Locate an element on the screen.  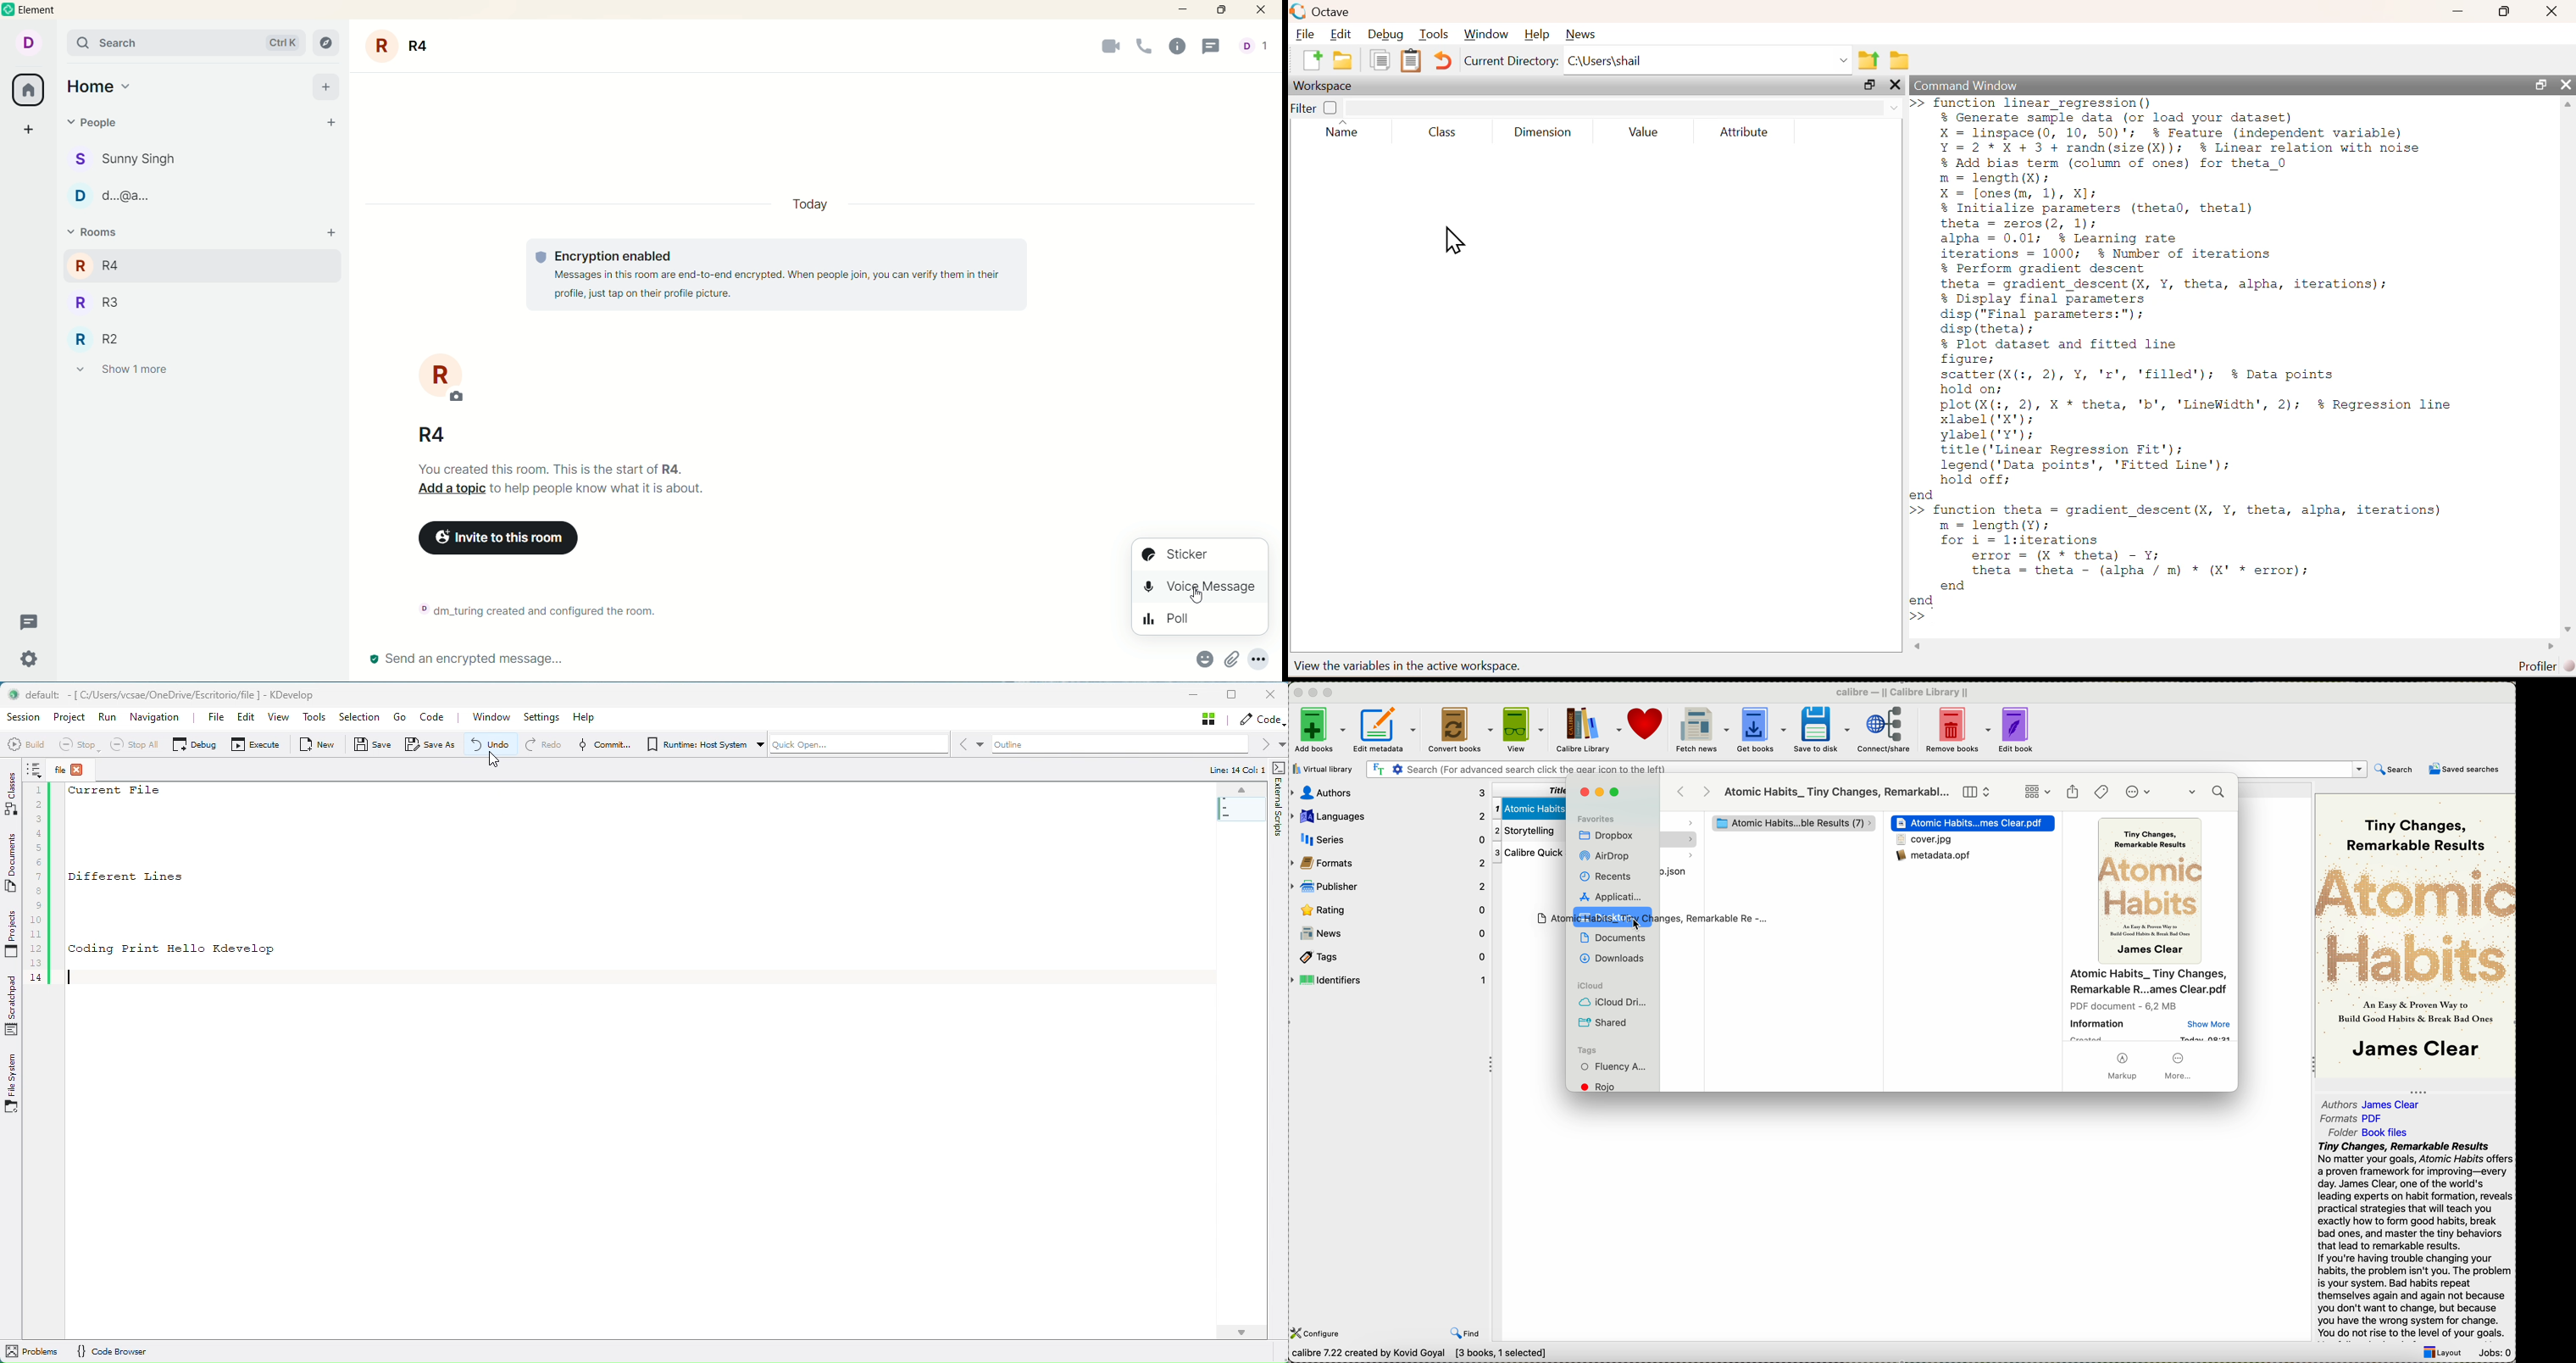
book information is located at coordinates (2151, 1022).